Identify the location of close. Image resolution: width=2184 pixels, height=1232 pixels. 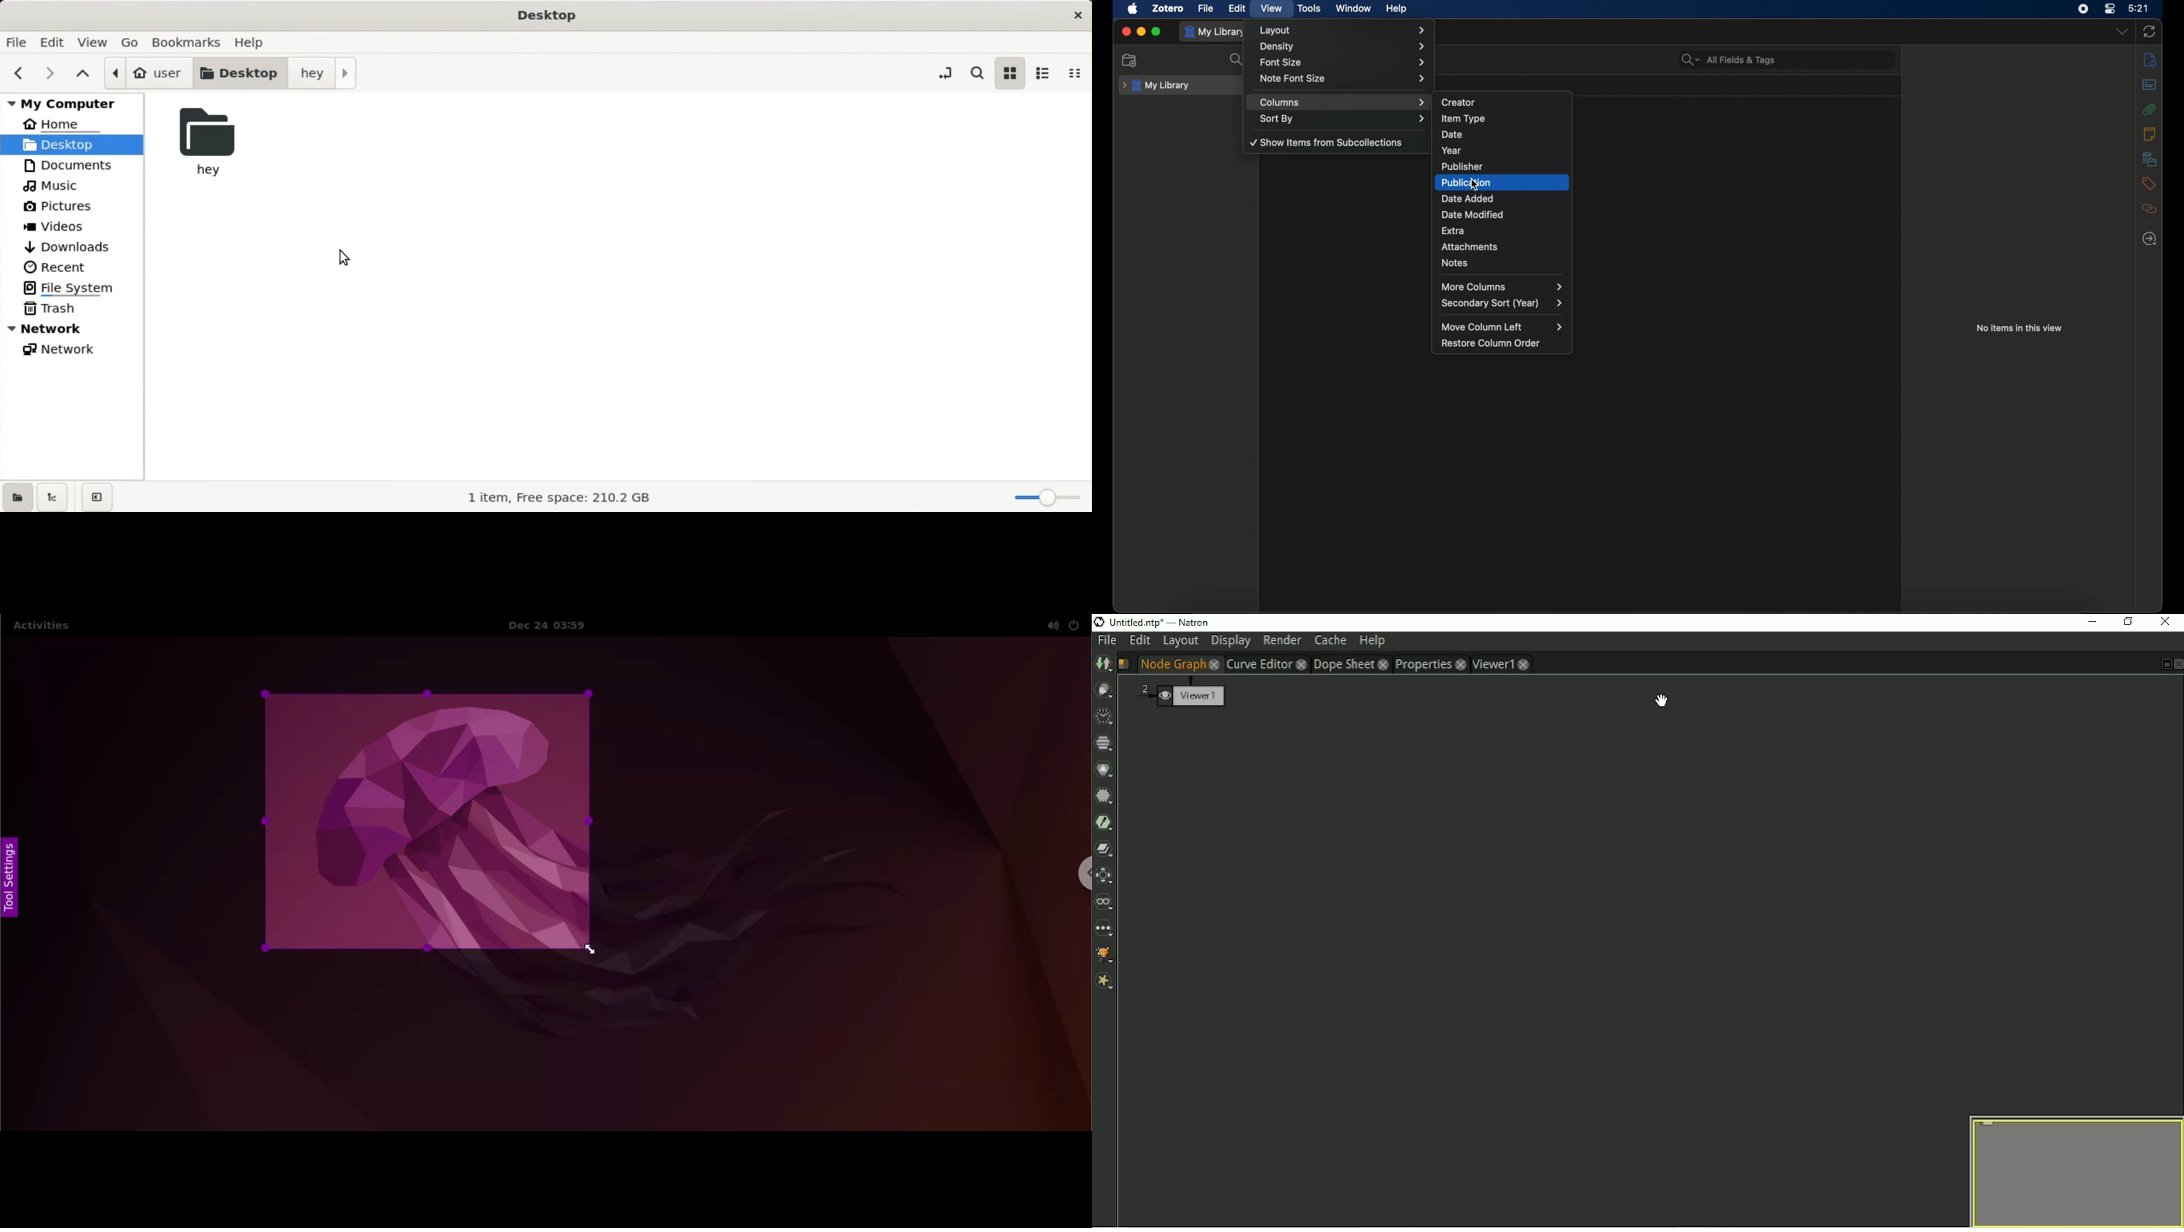
(1077, 16).